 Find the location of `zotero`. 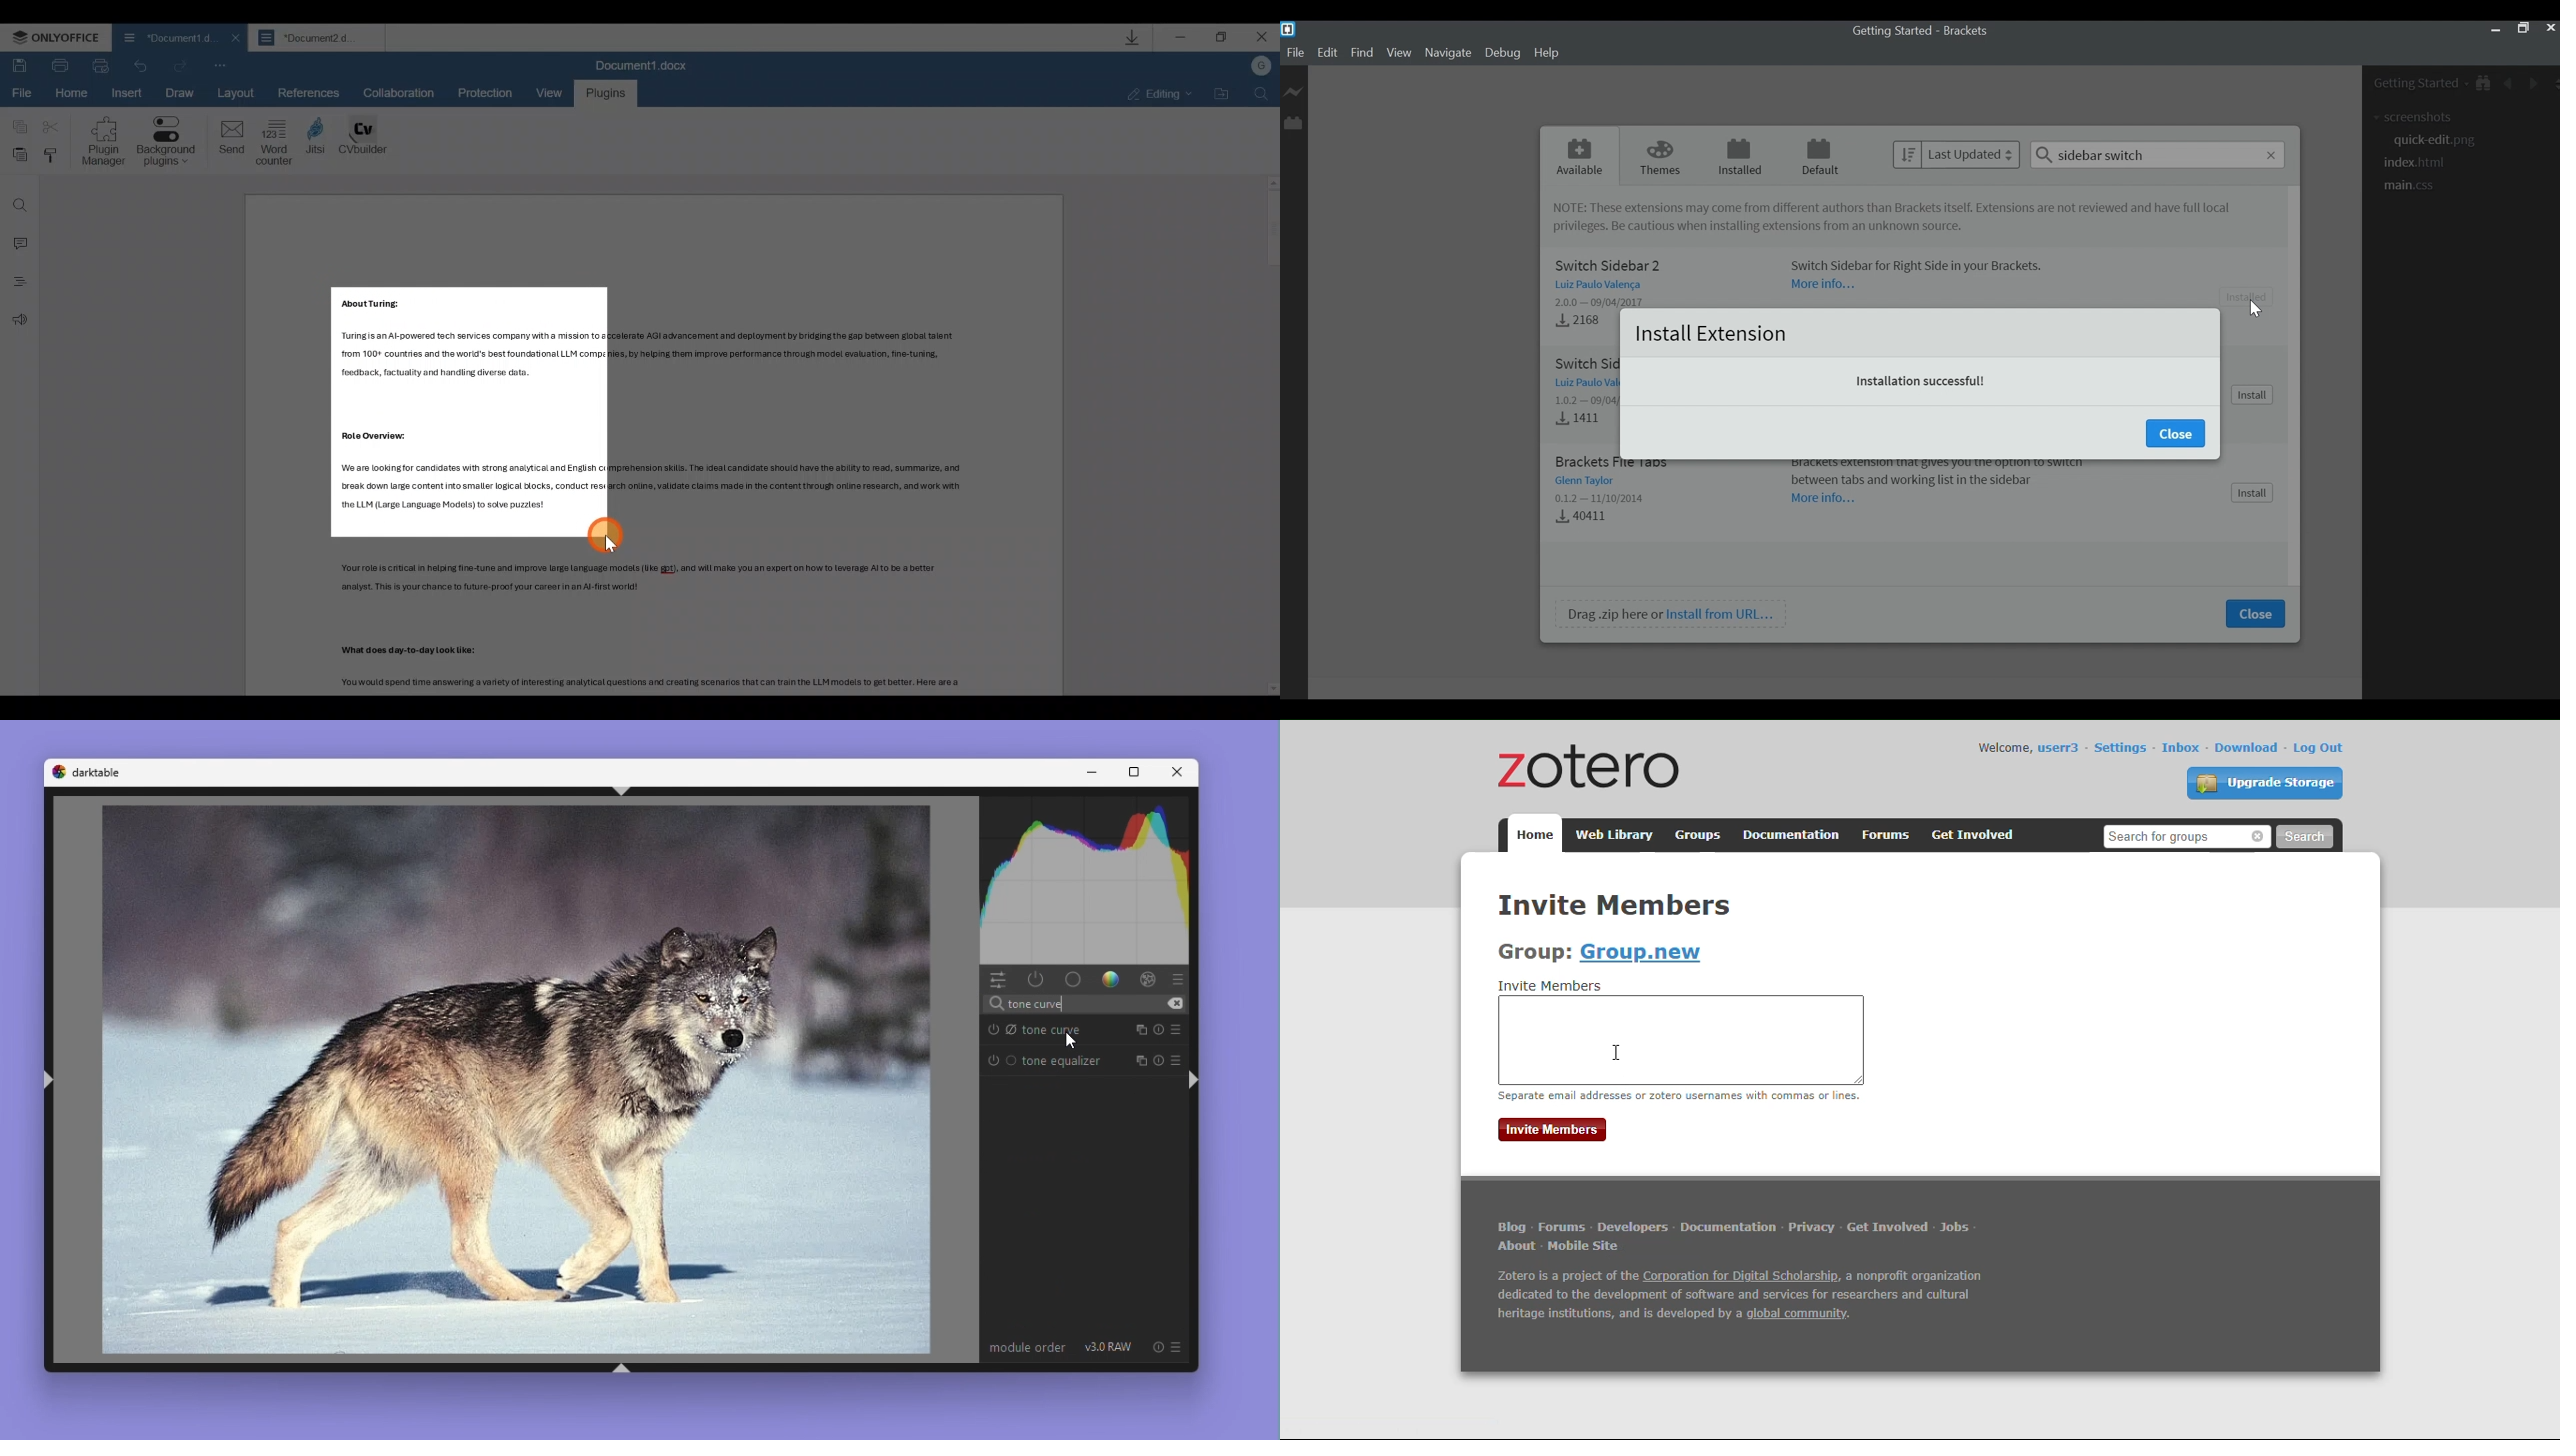

zotero is located at coordinates (1583, 765).